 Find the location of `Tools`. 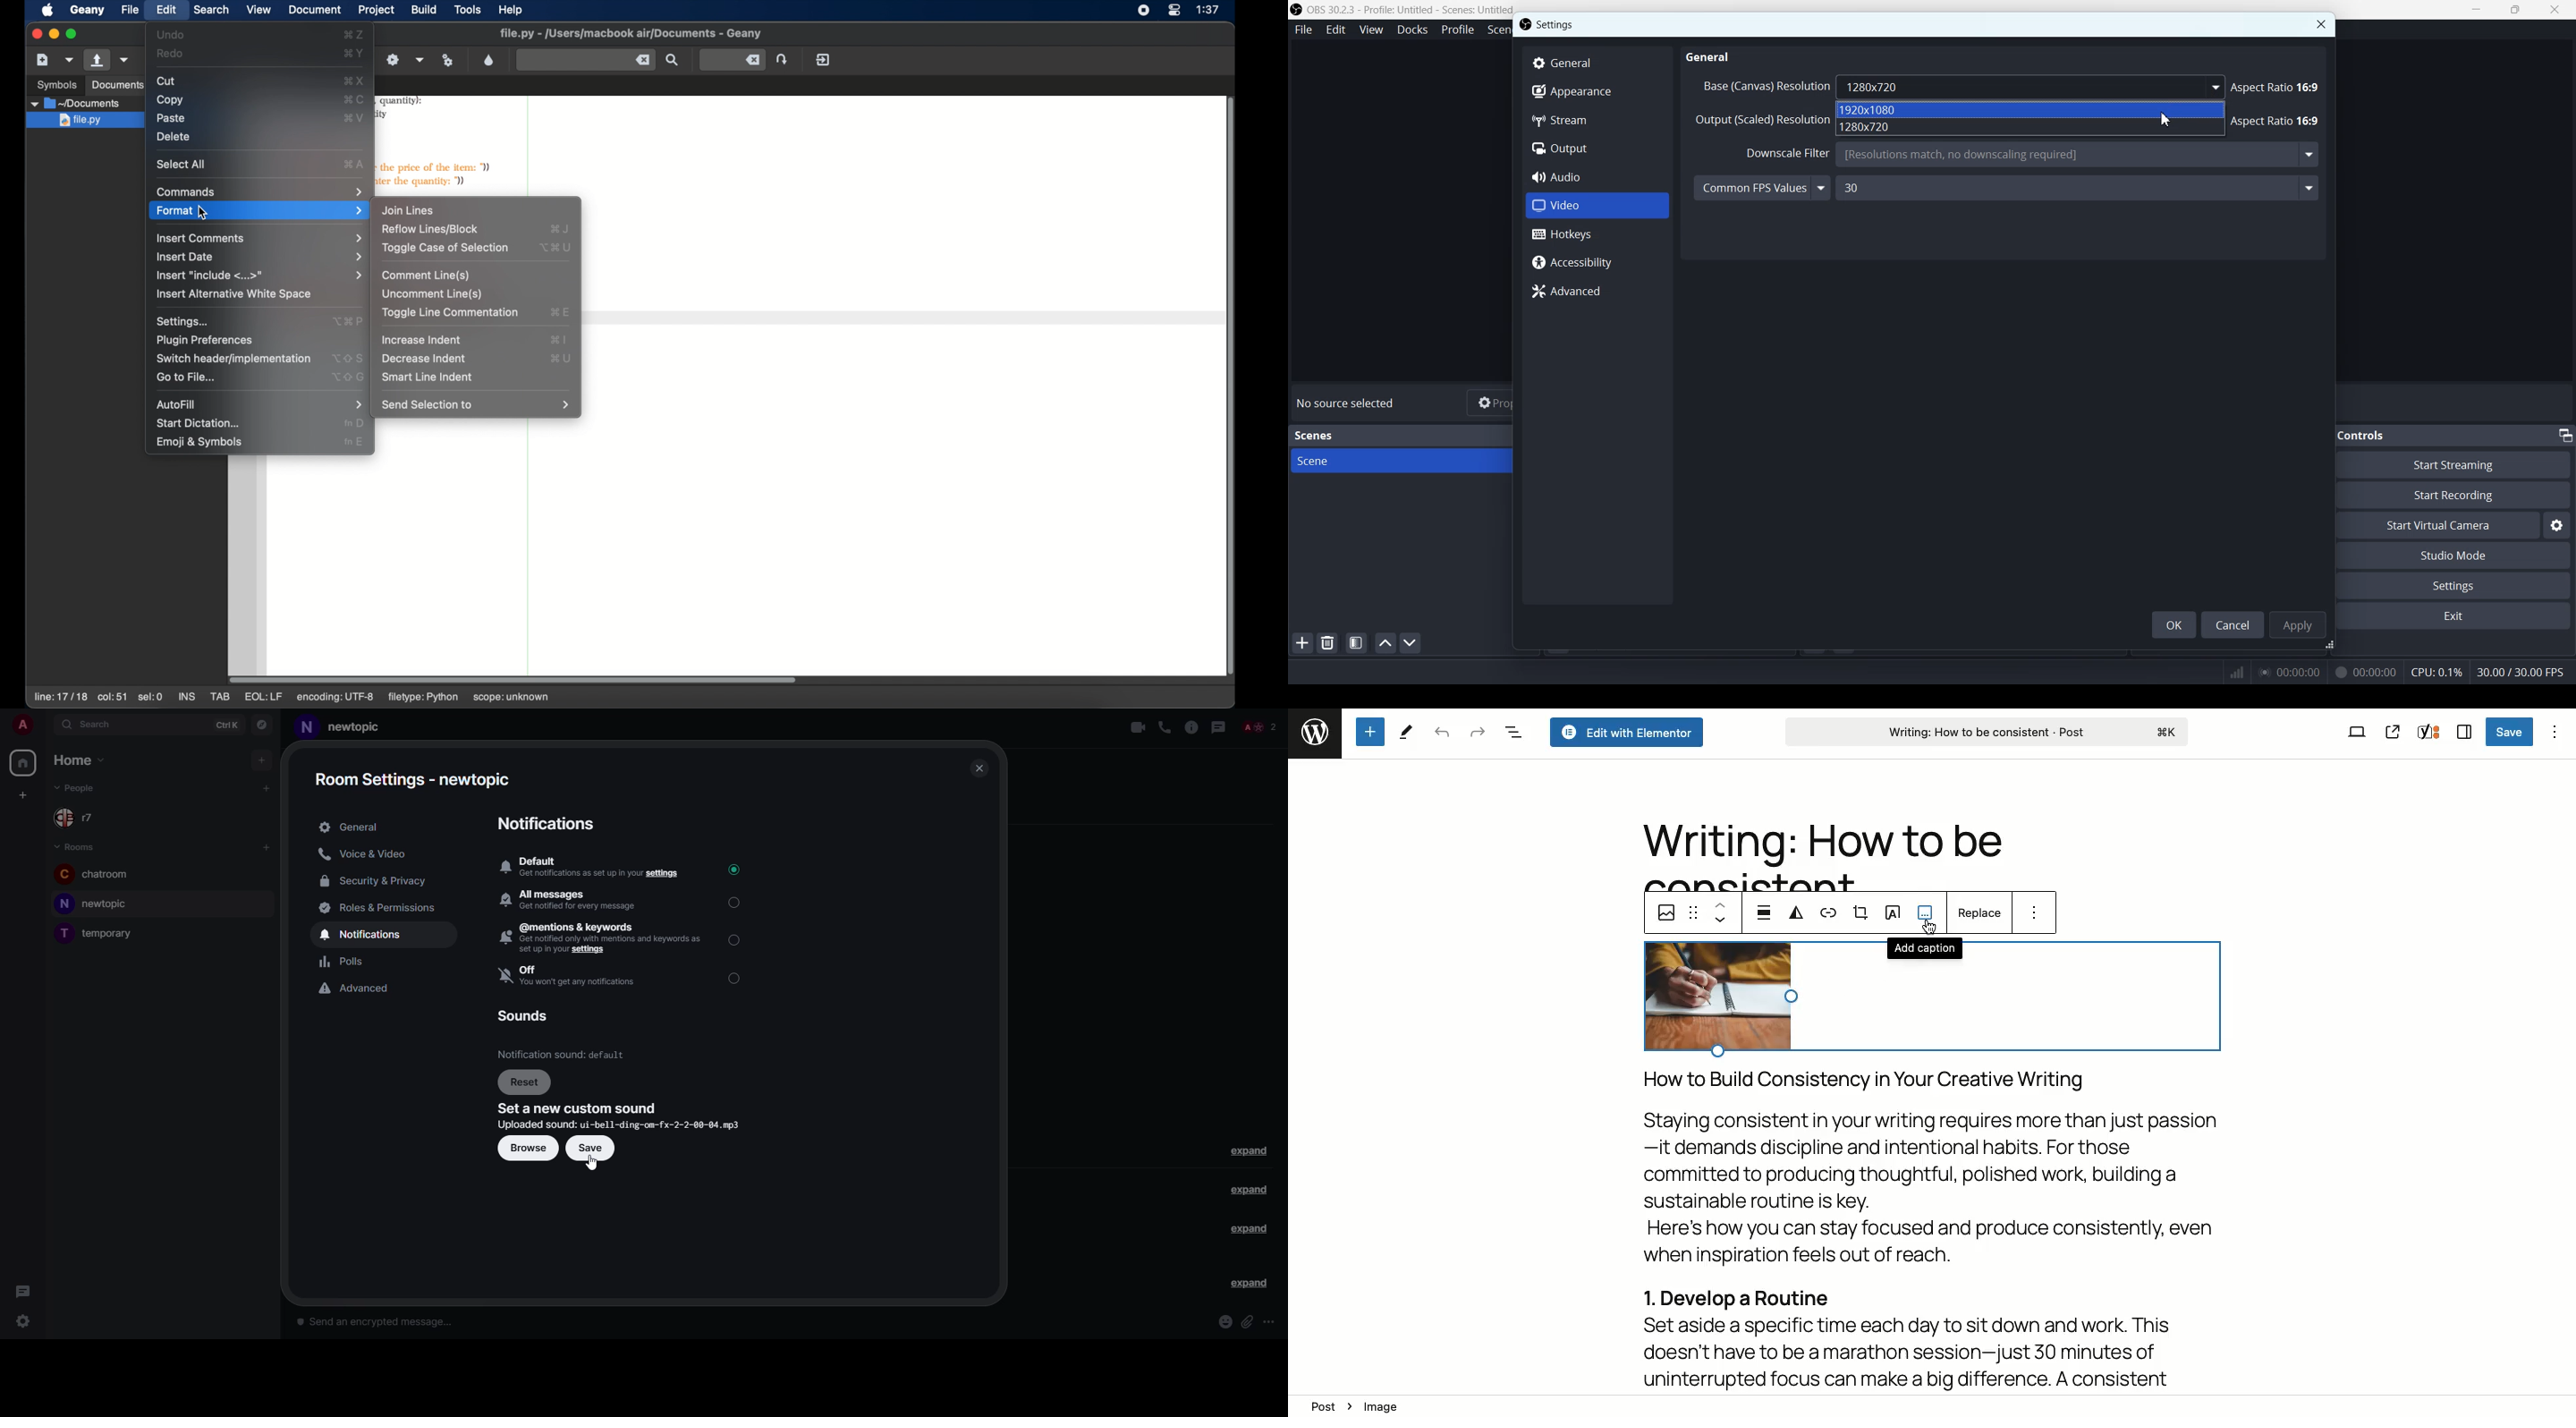

Tools is located at coordinates (1409, 732).